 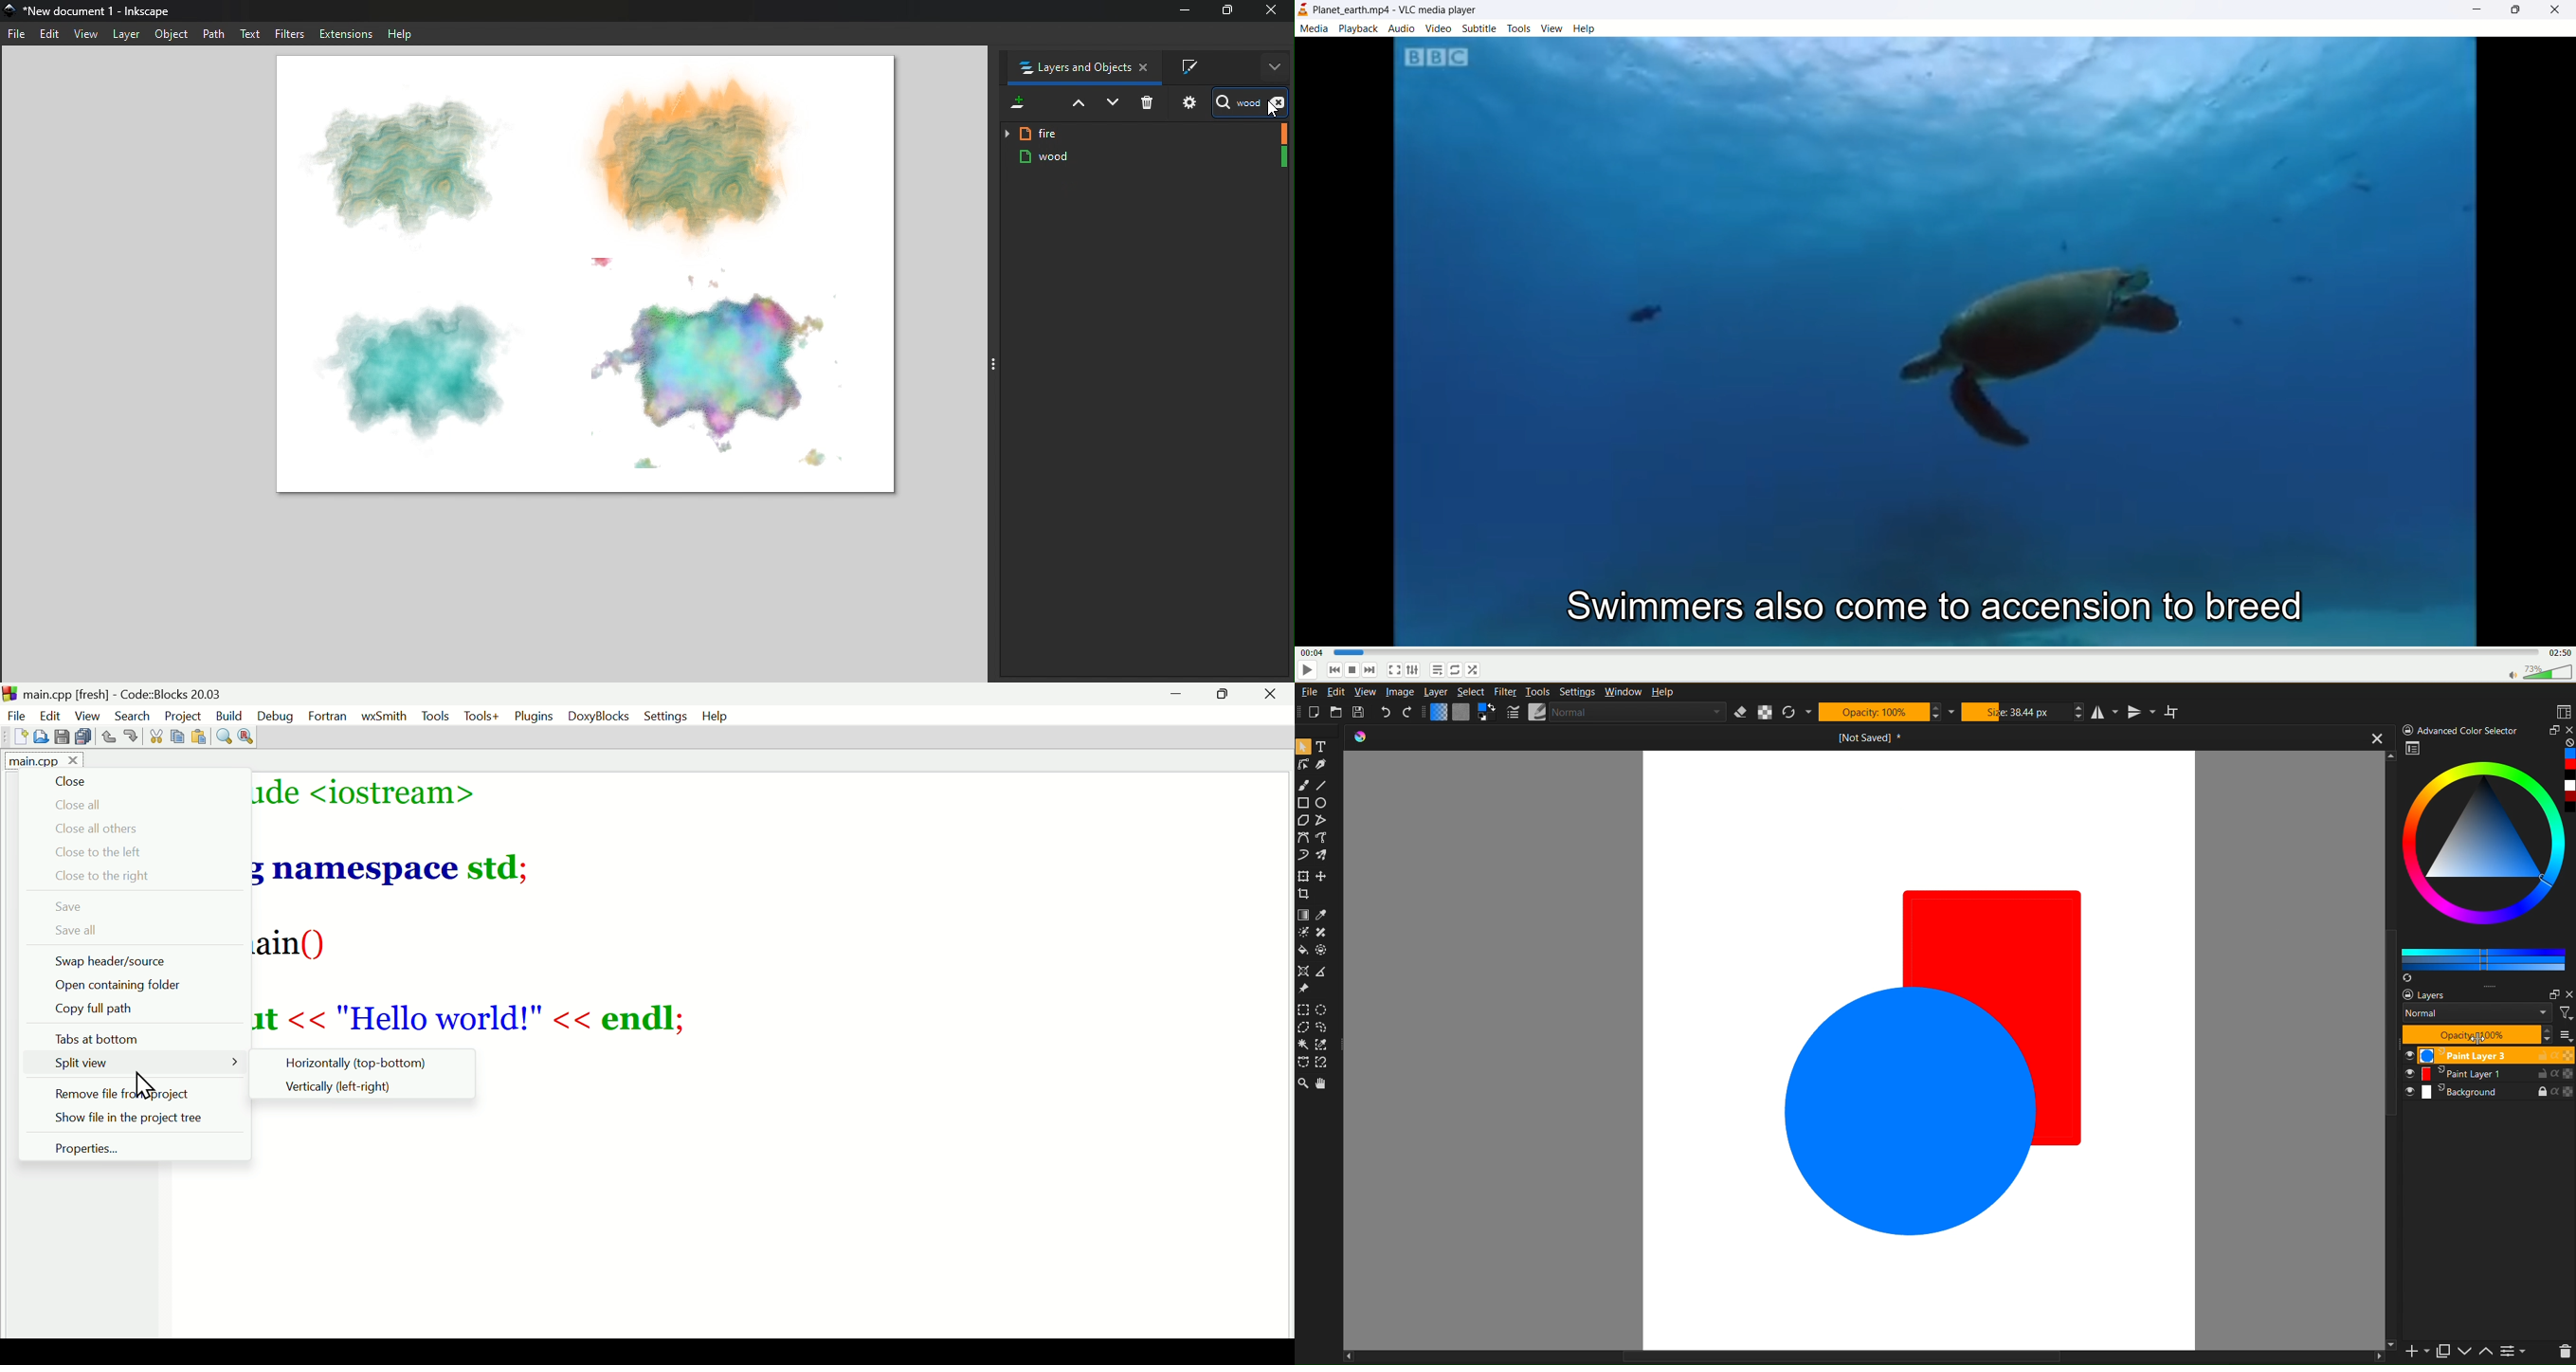 What do you see at coordinates (73, 908) in the screenshot?
I see `Save` at bounding box center [73, 908].